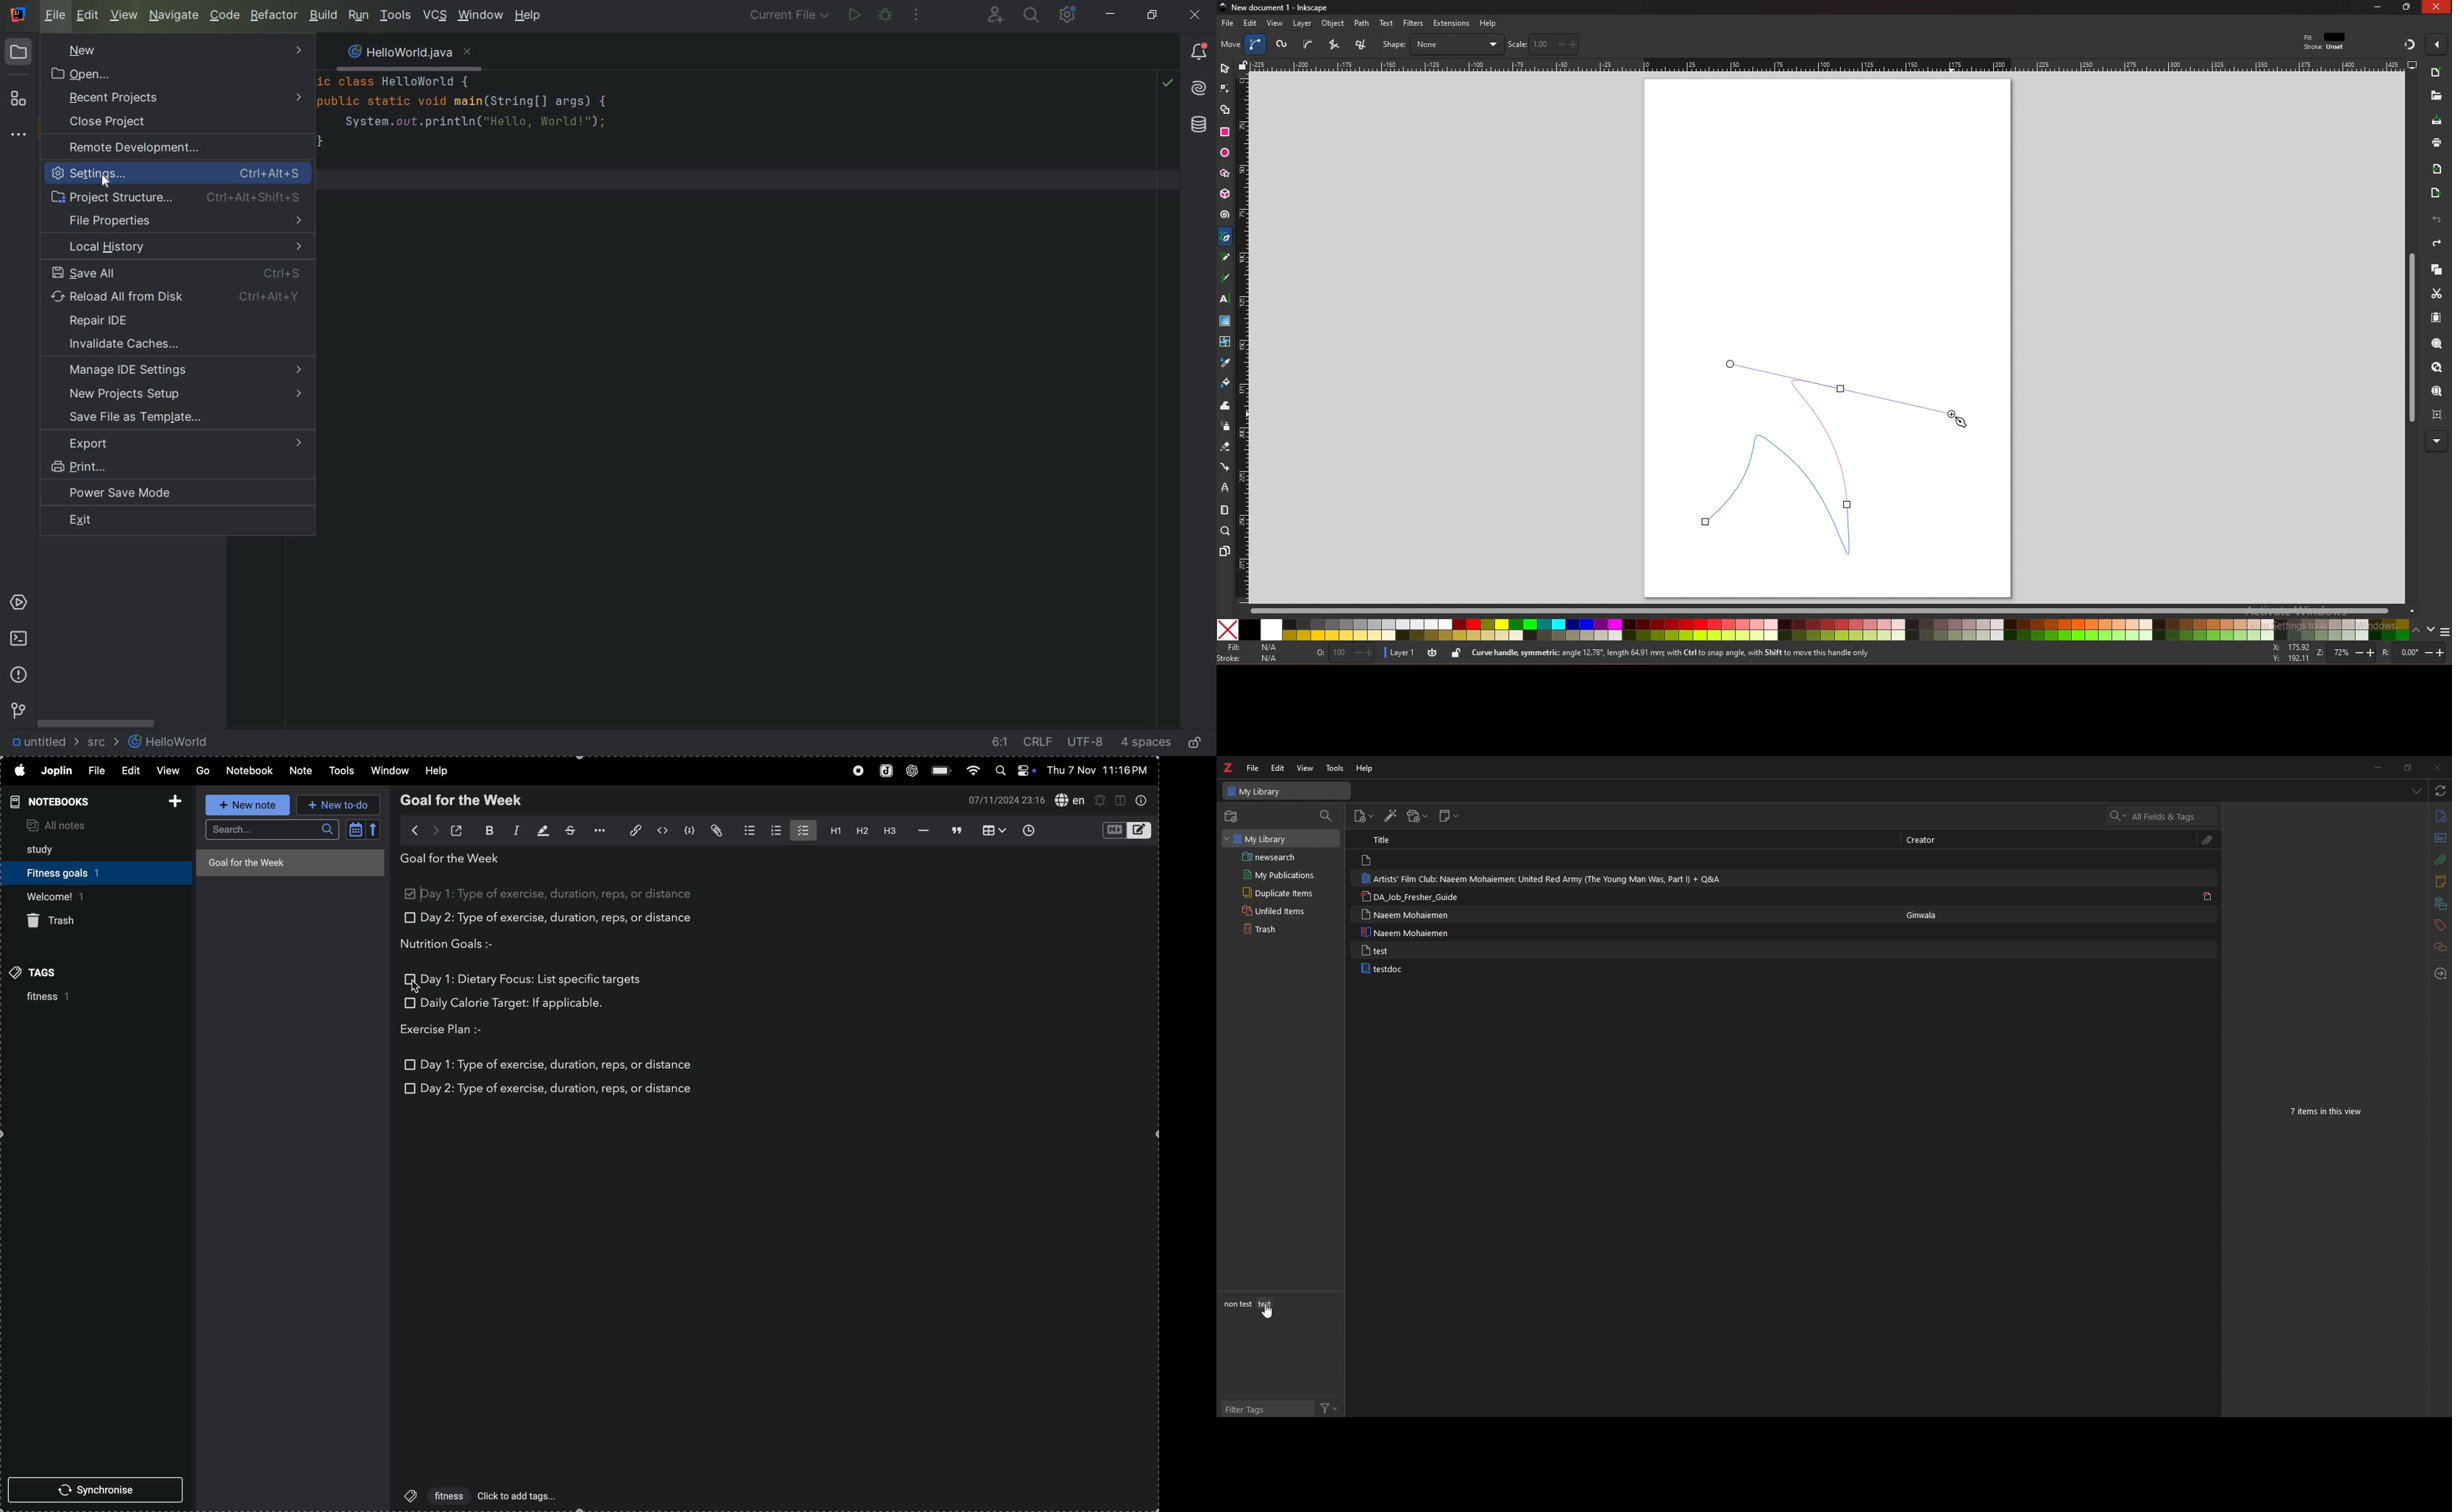 Image resolution: width=2464 pixels, height=1512 pixels. I want to click on notebook, so click(250, 771).